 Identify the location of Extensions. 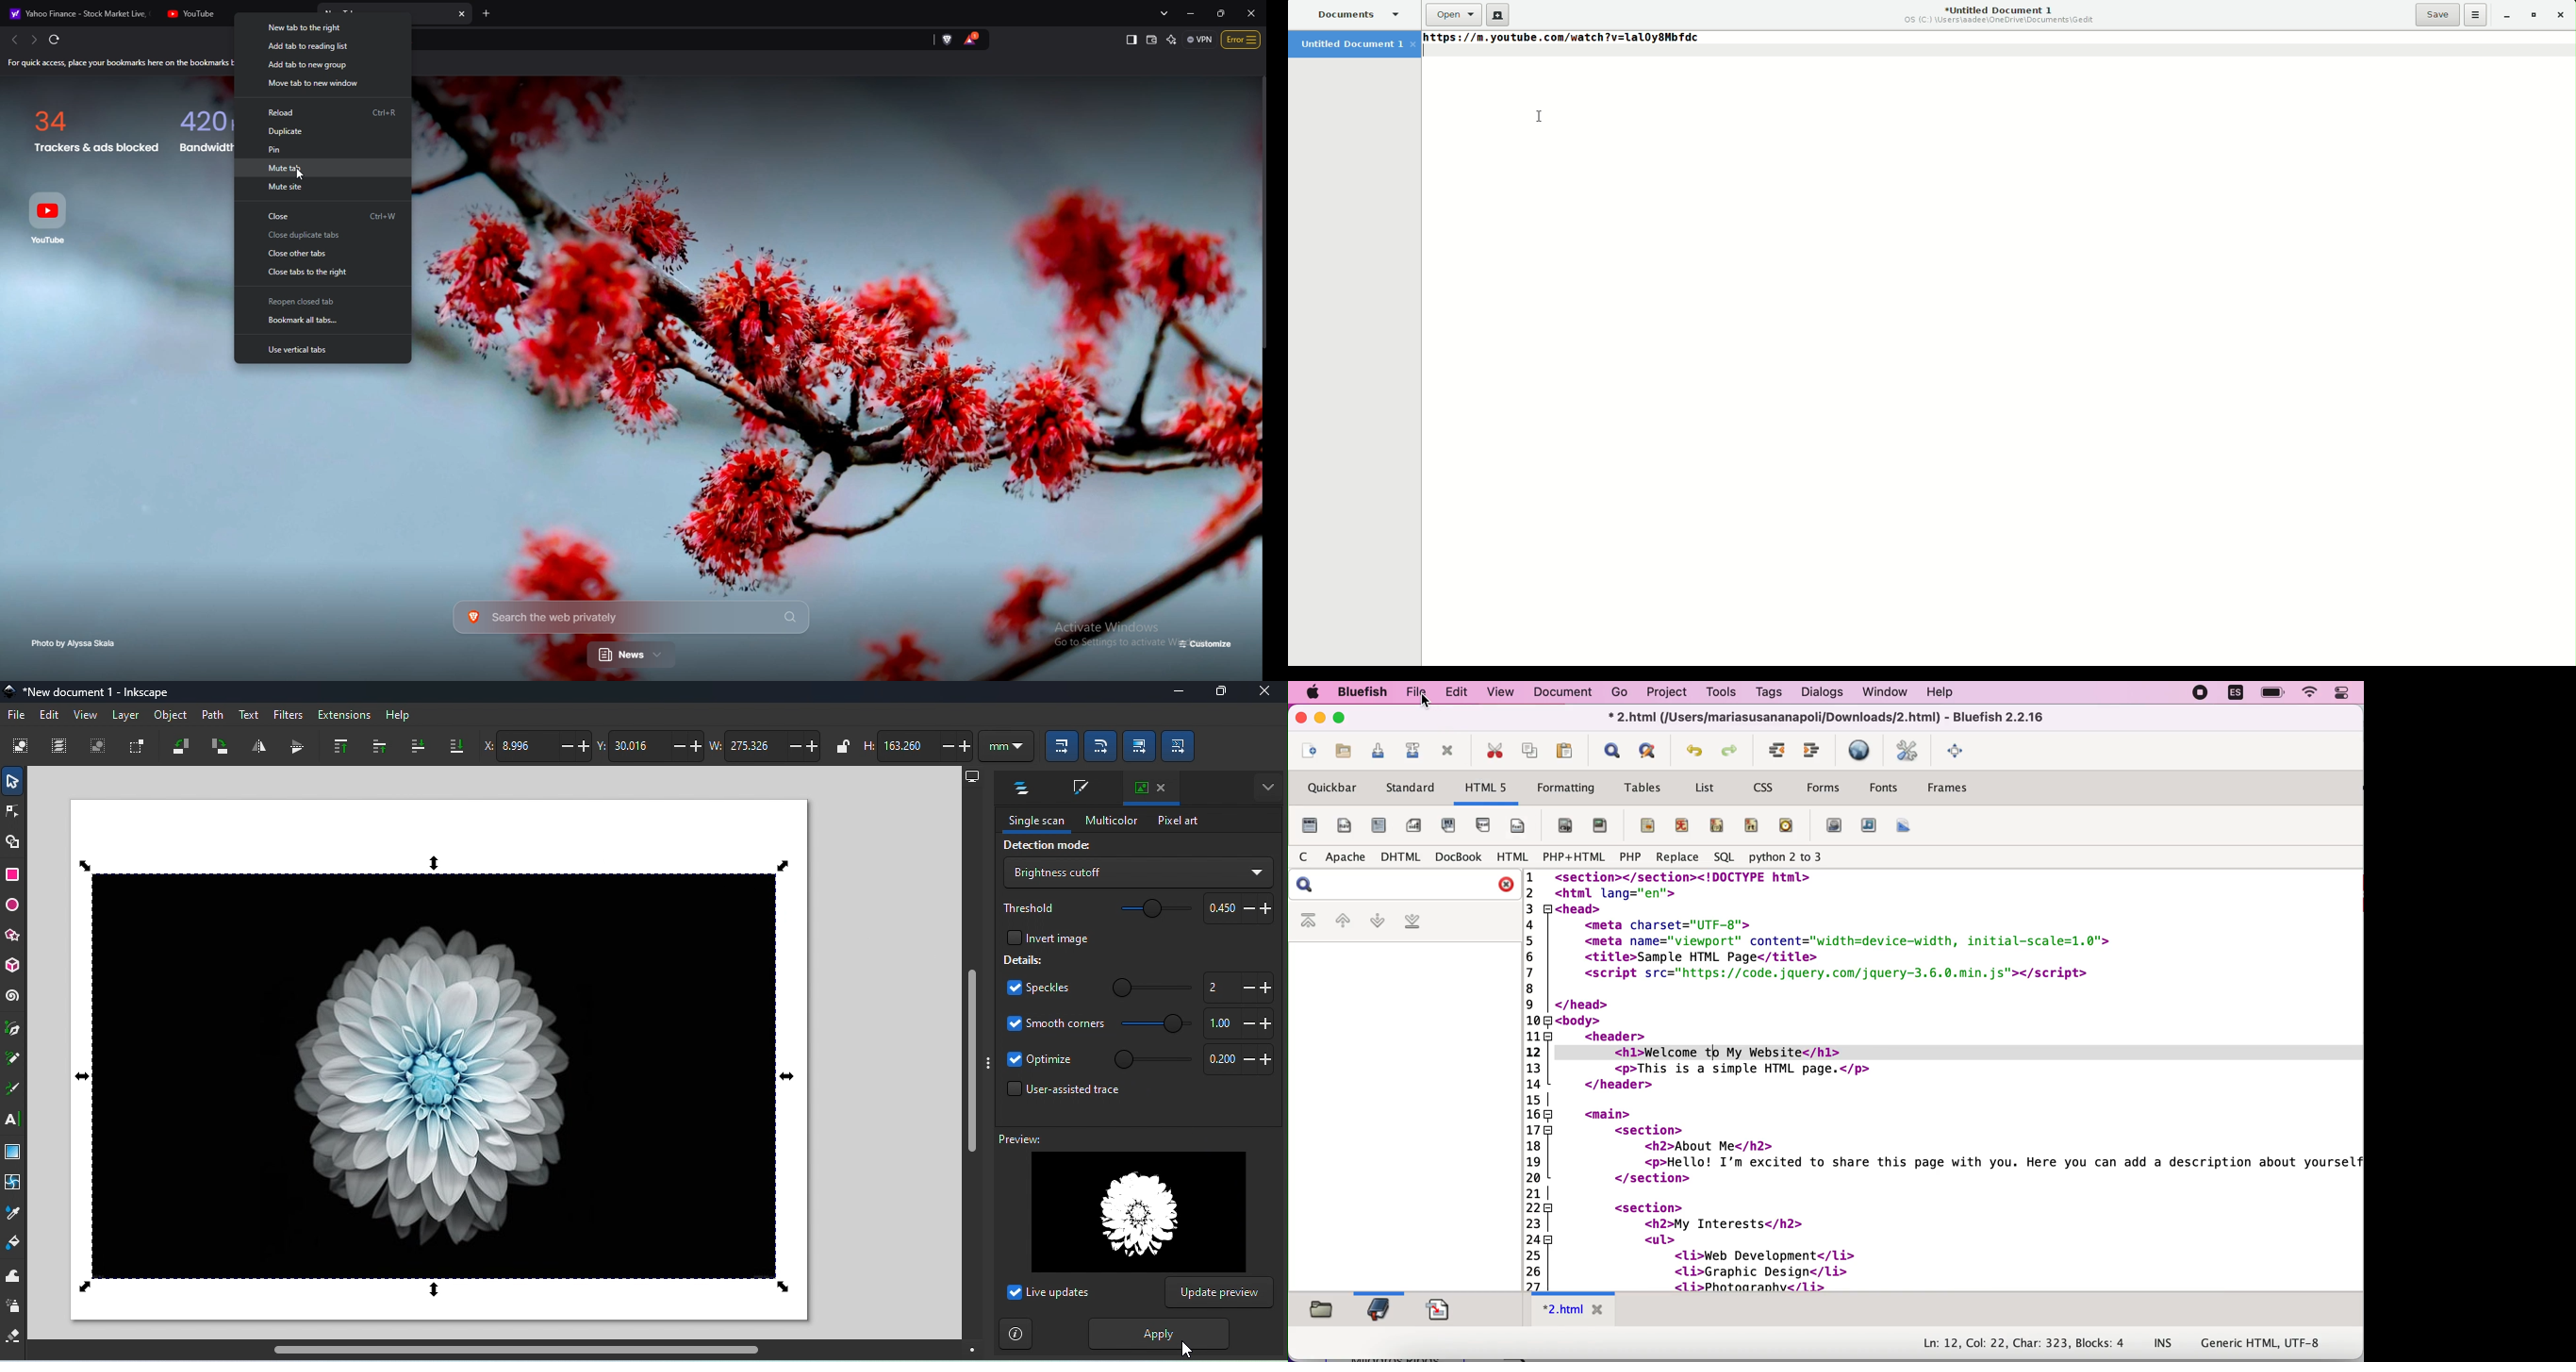
(345, 713).